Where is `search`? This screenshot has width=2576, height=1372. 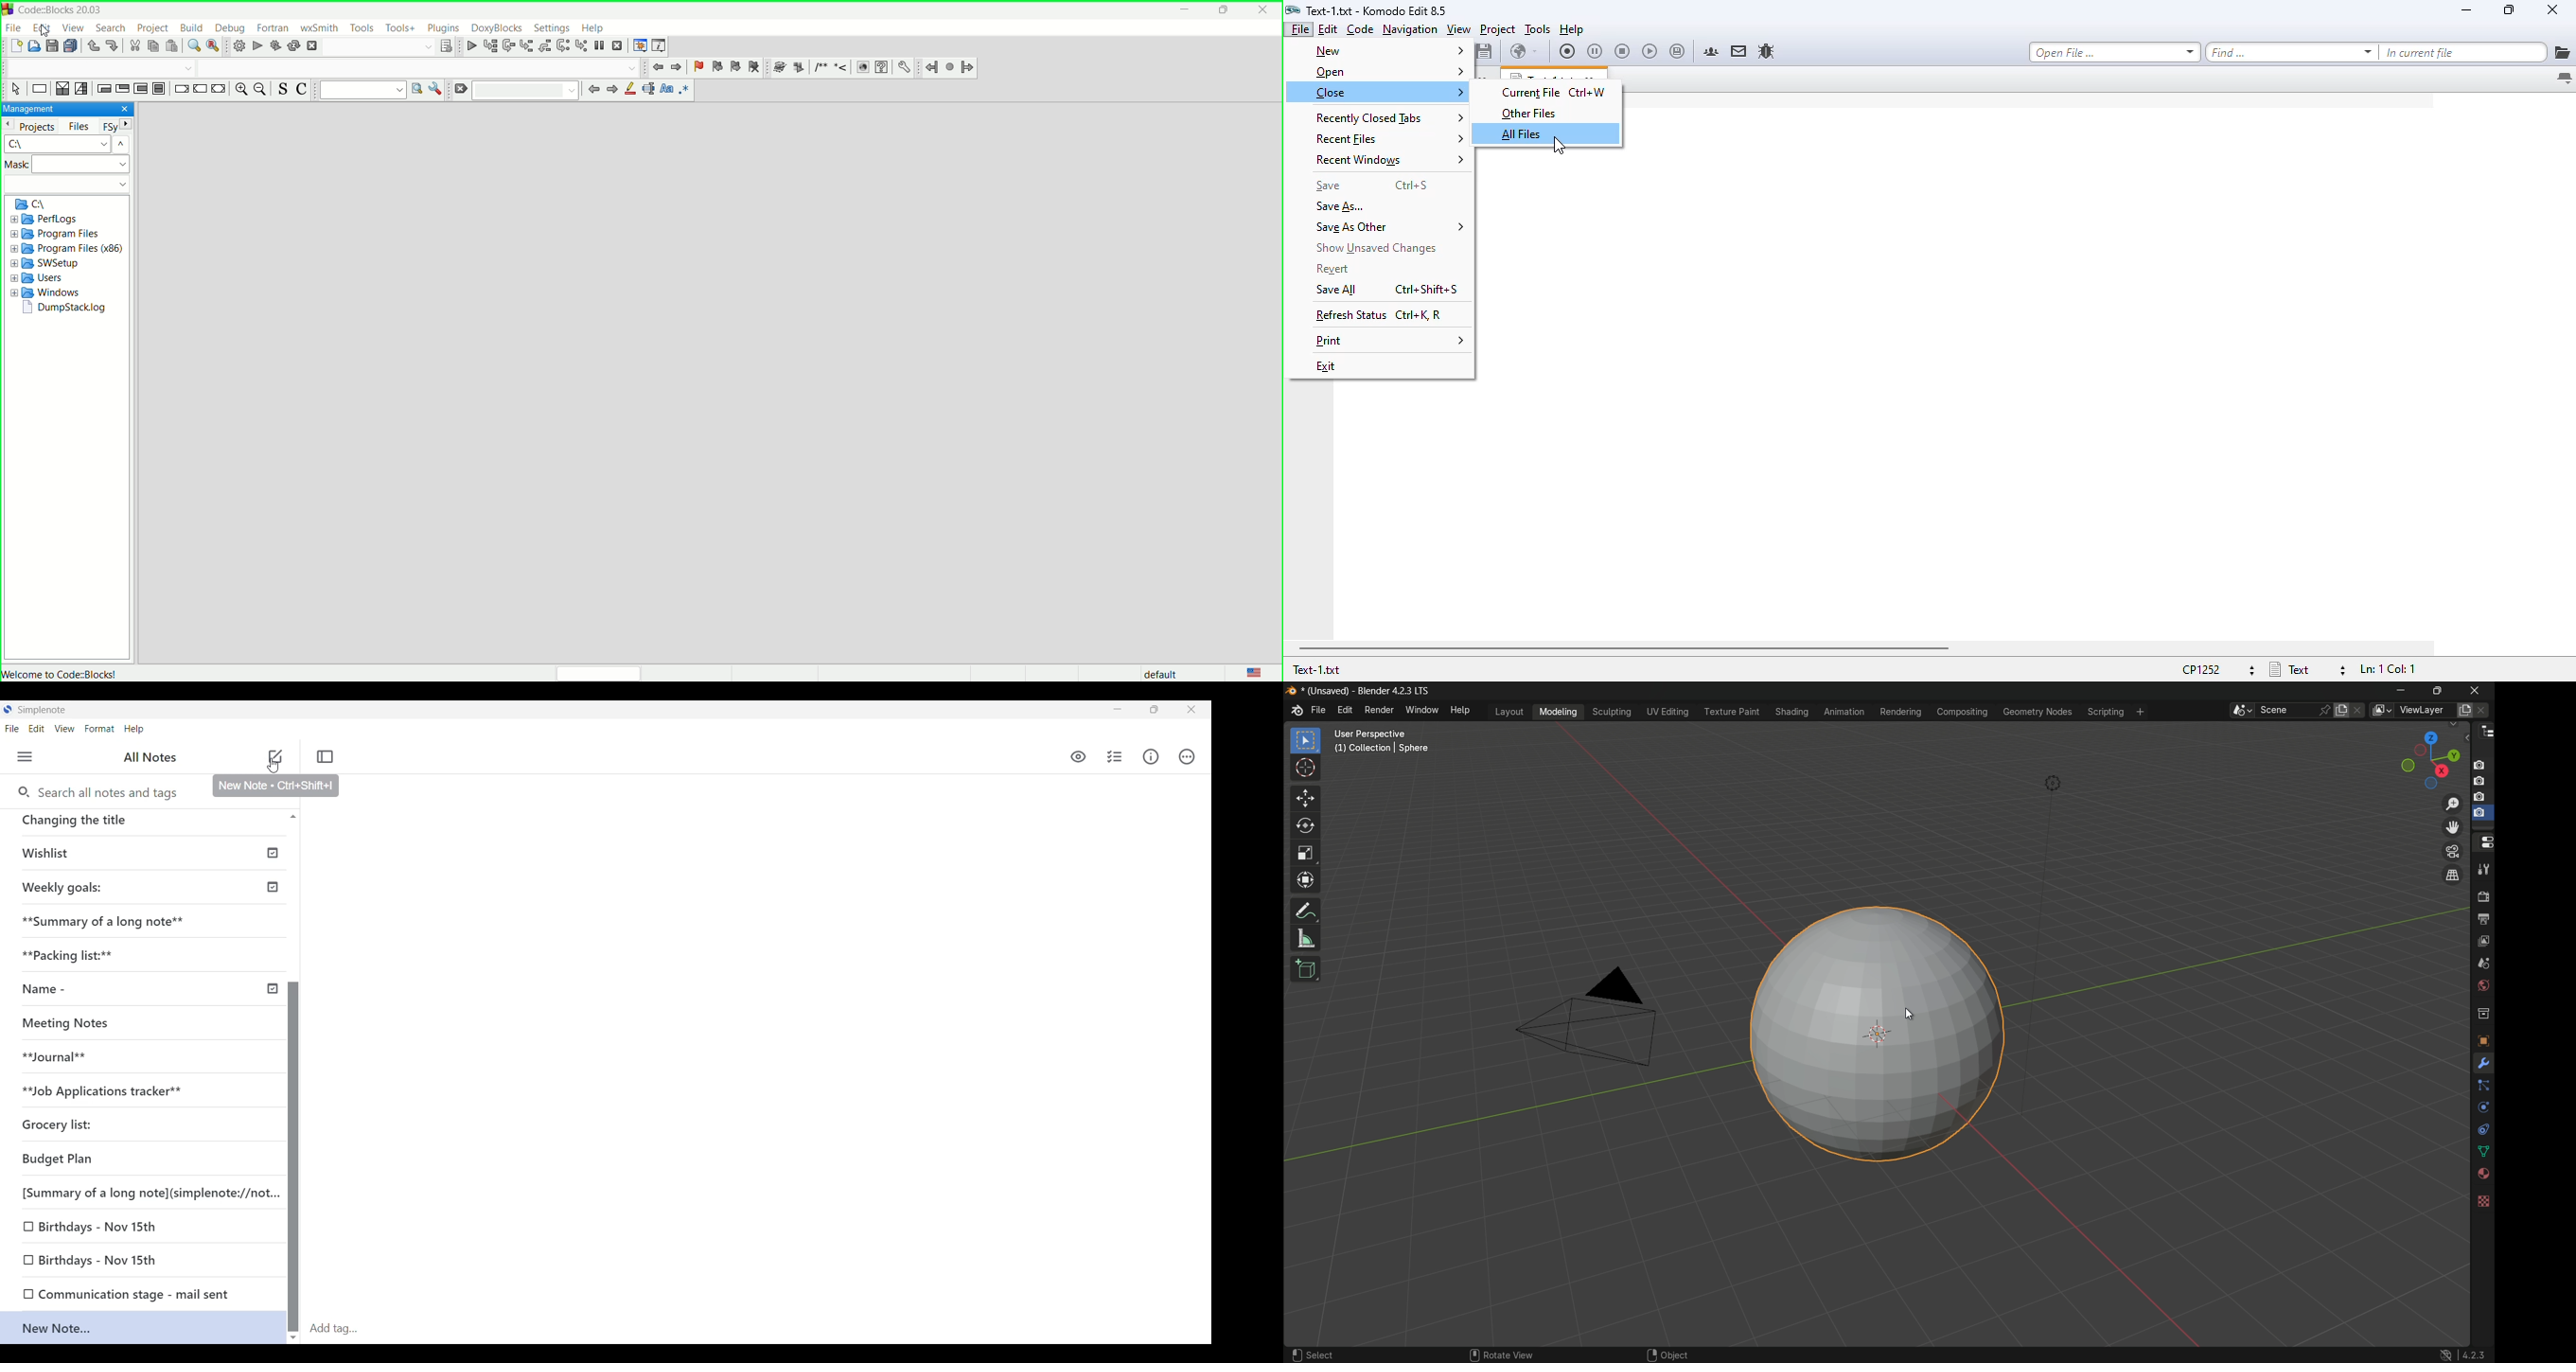
search is located at coordinates (110, 27).